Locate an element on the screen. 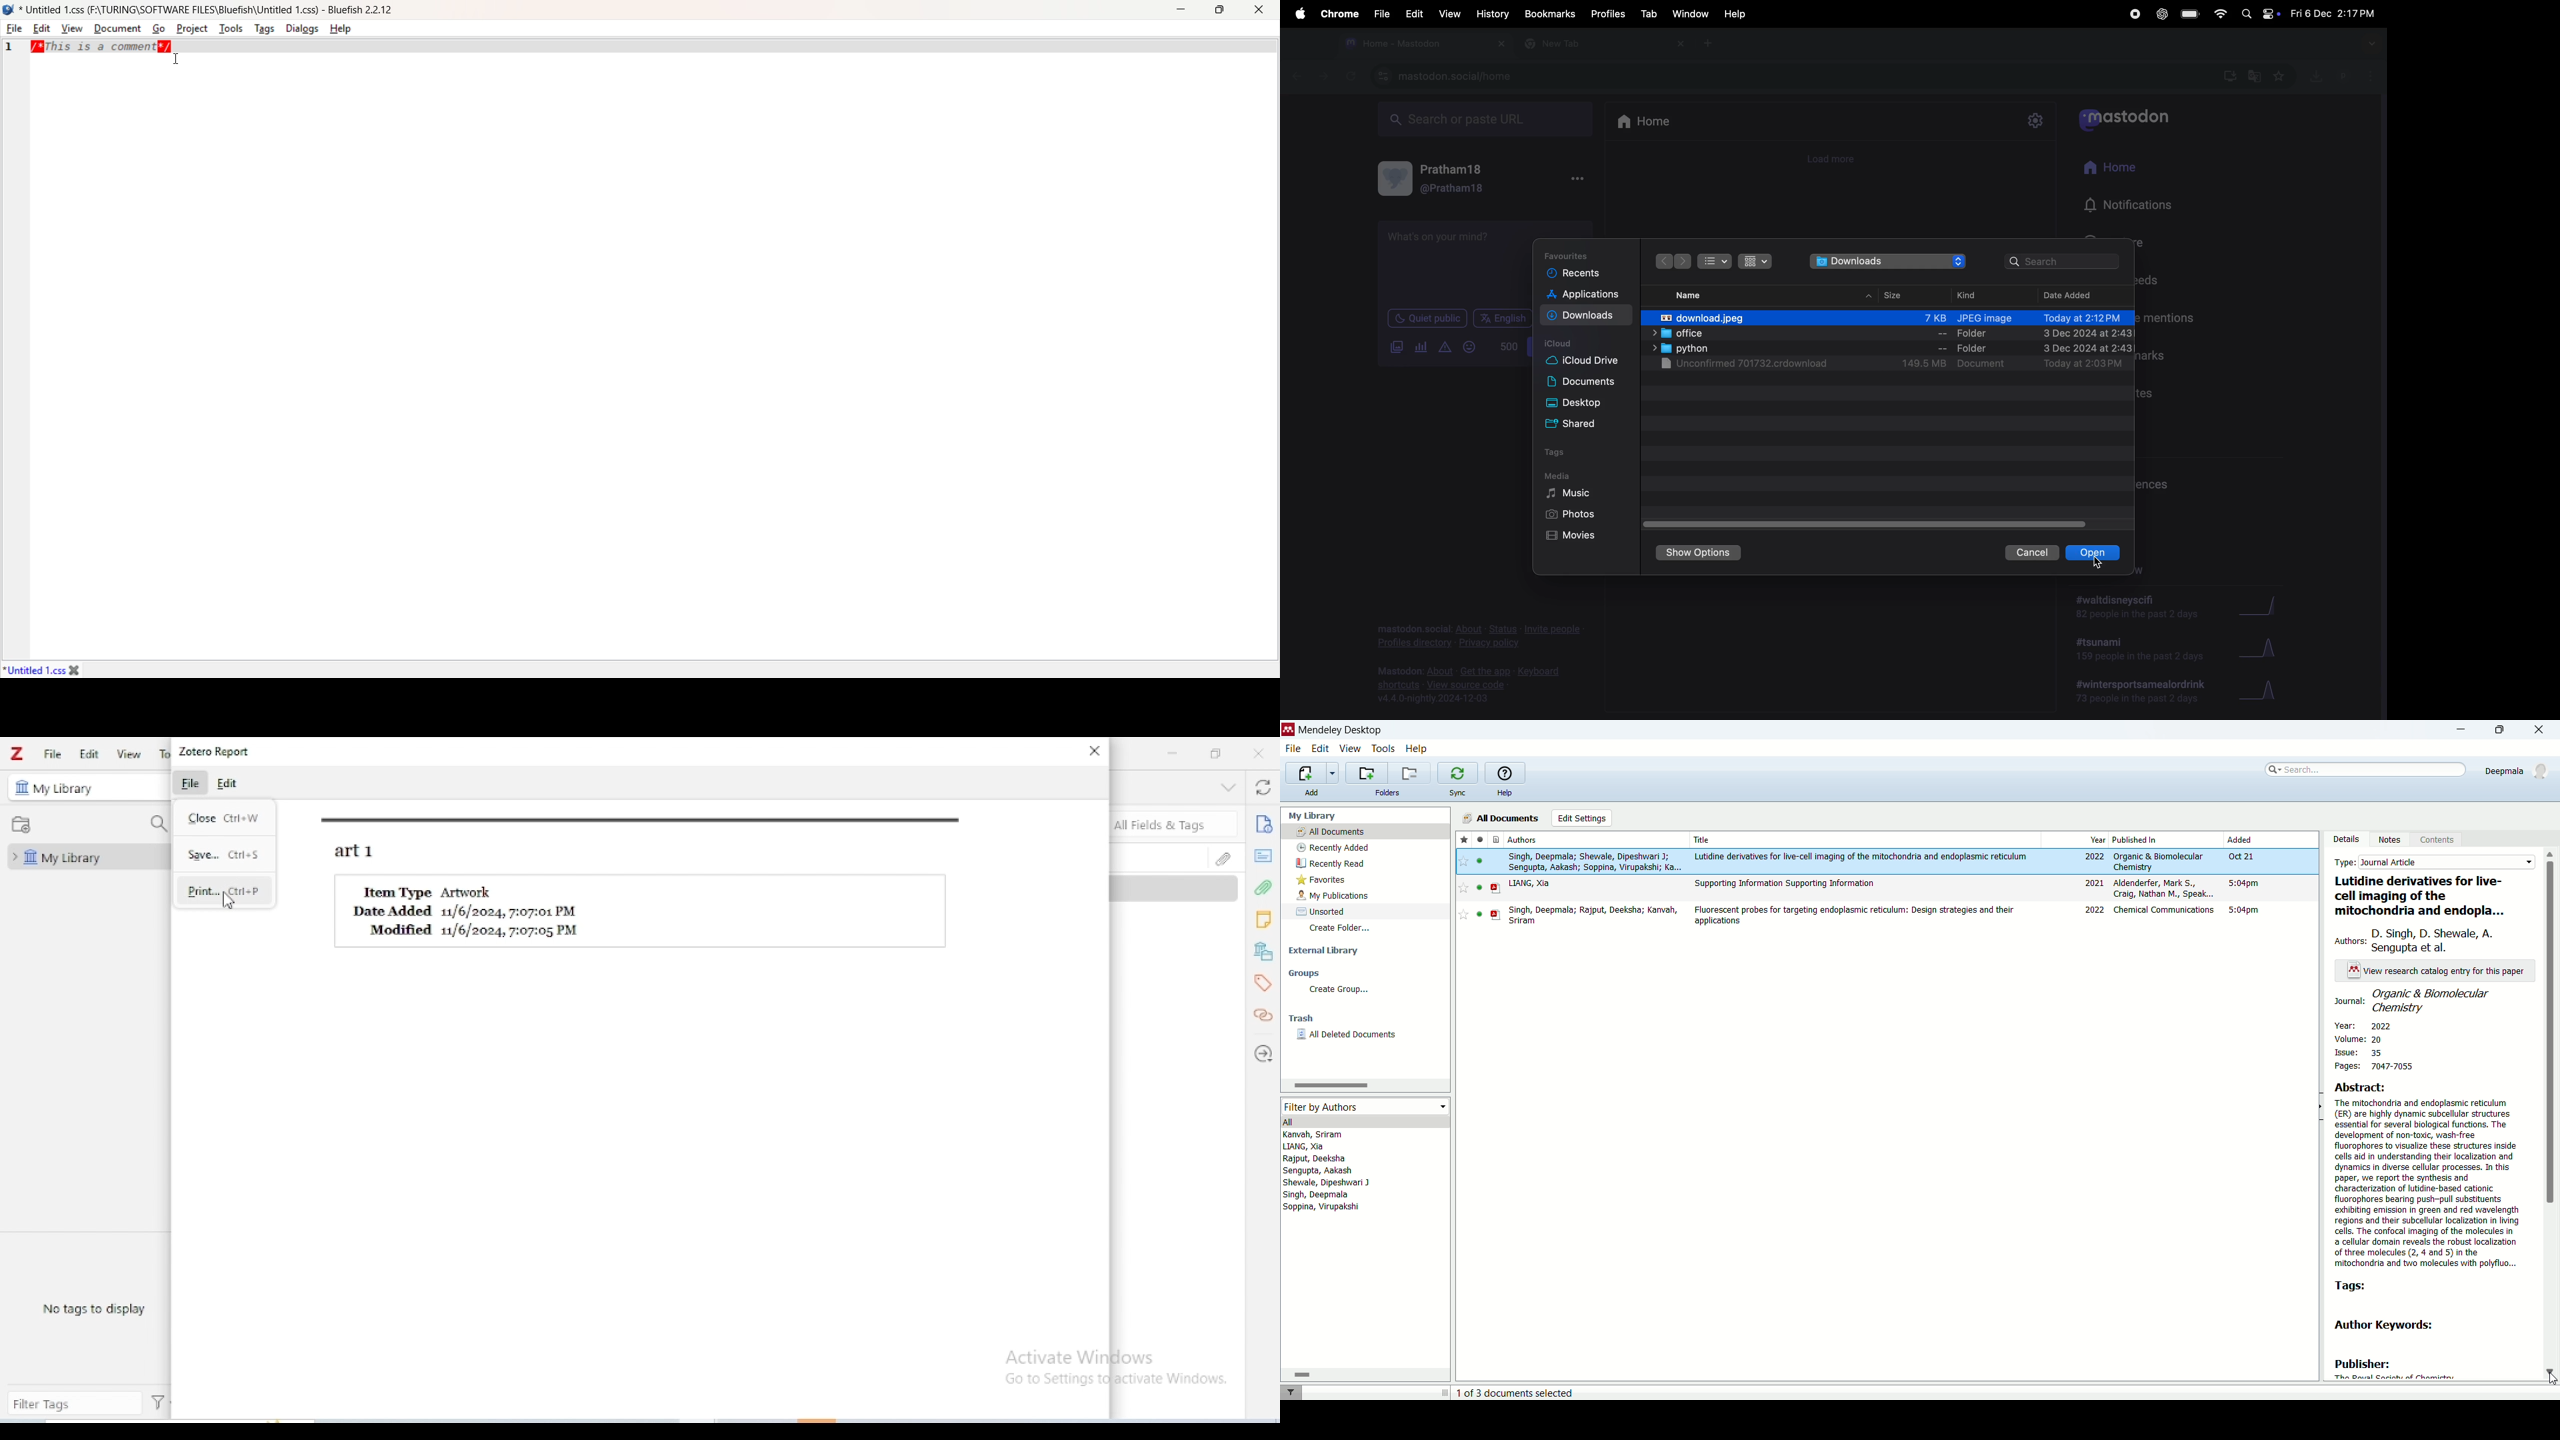  walt disney scifi is located at coordinates (2146, 603).